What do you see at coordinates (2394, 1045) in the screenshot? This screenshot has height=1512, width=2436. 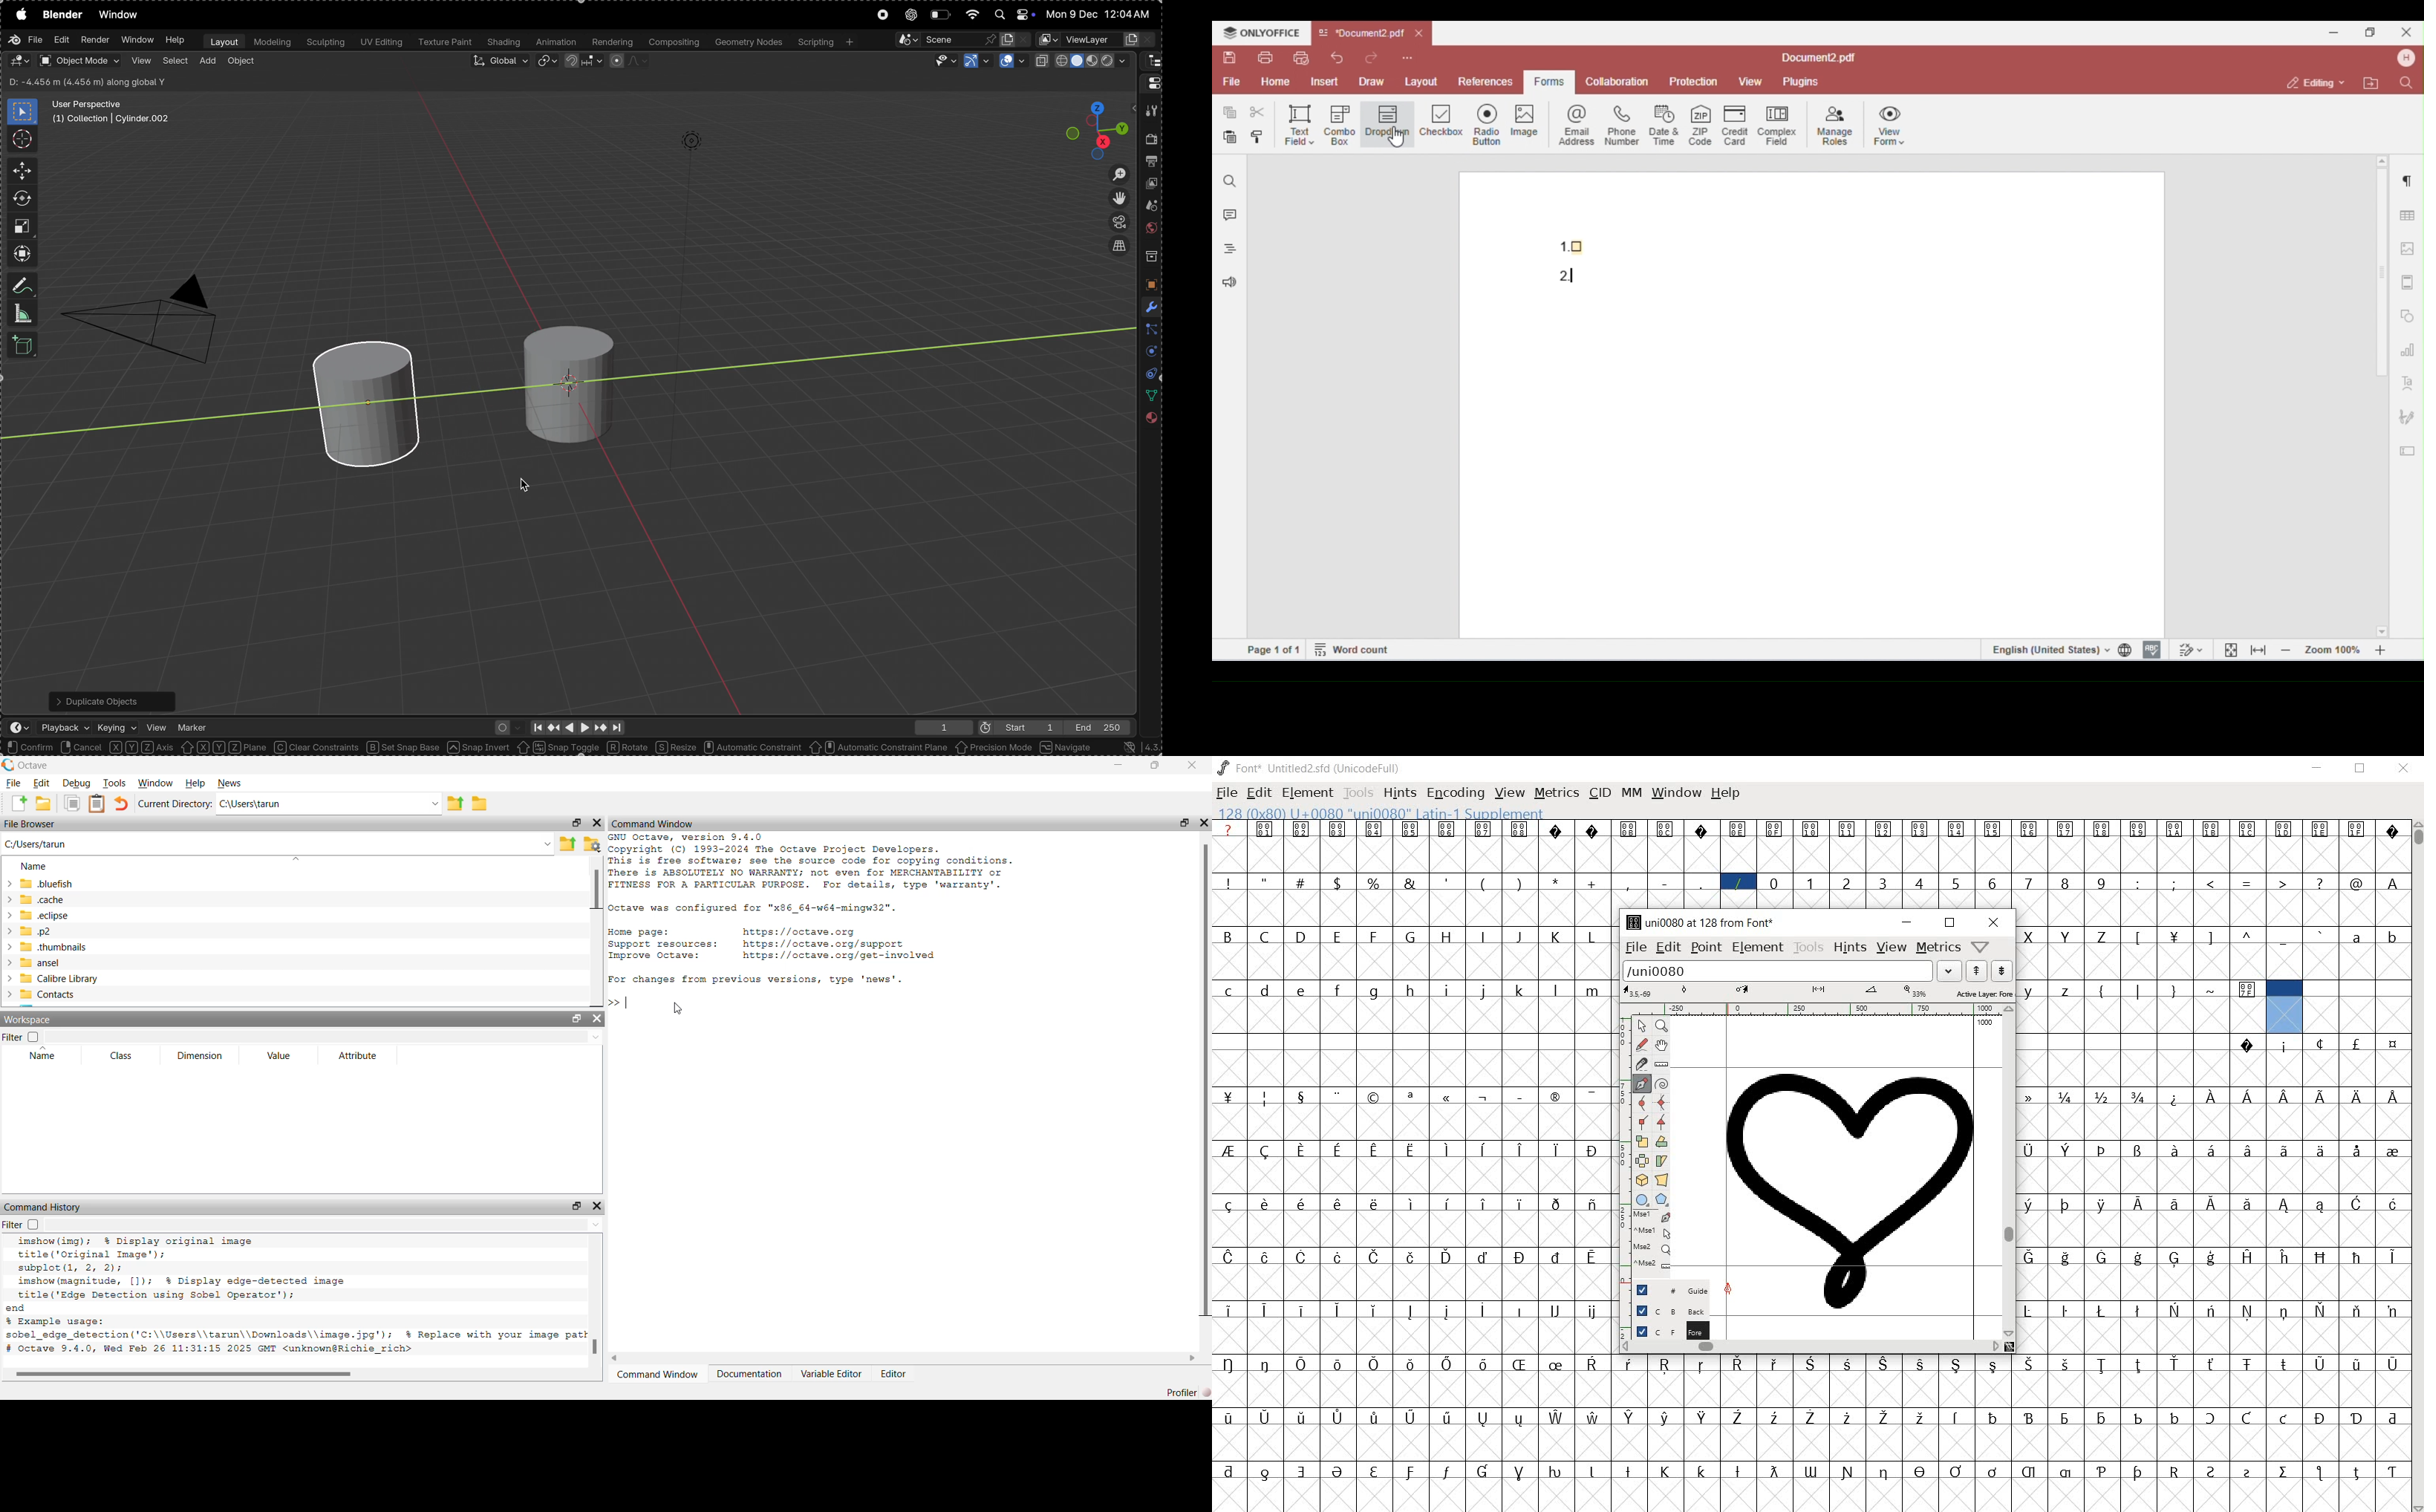 I see `glyph` at bounding box center [2394, 1045].